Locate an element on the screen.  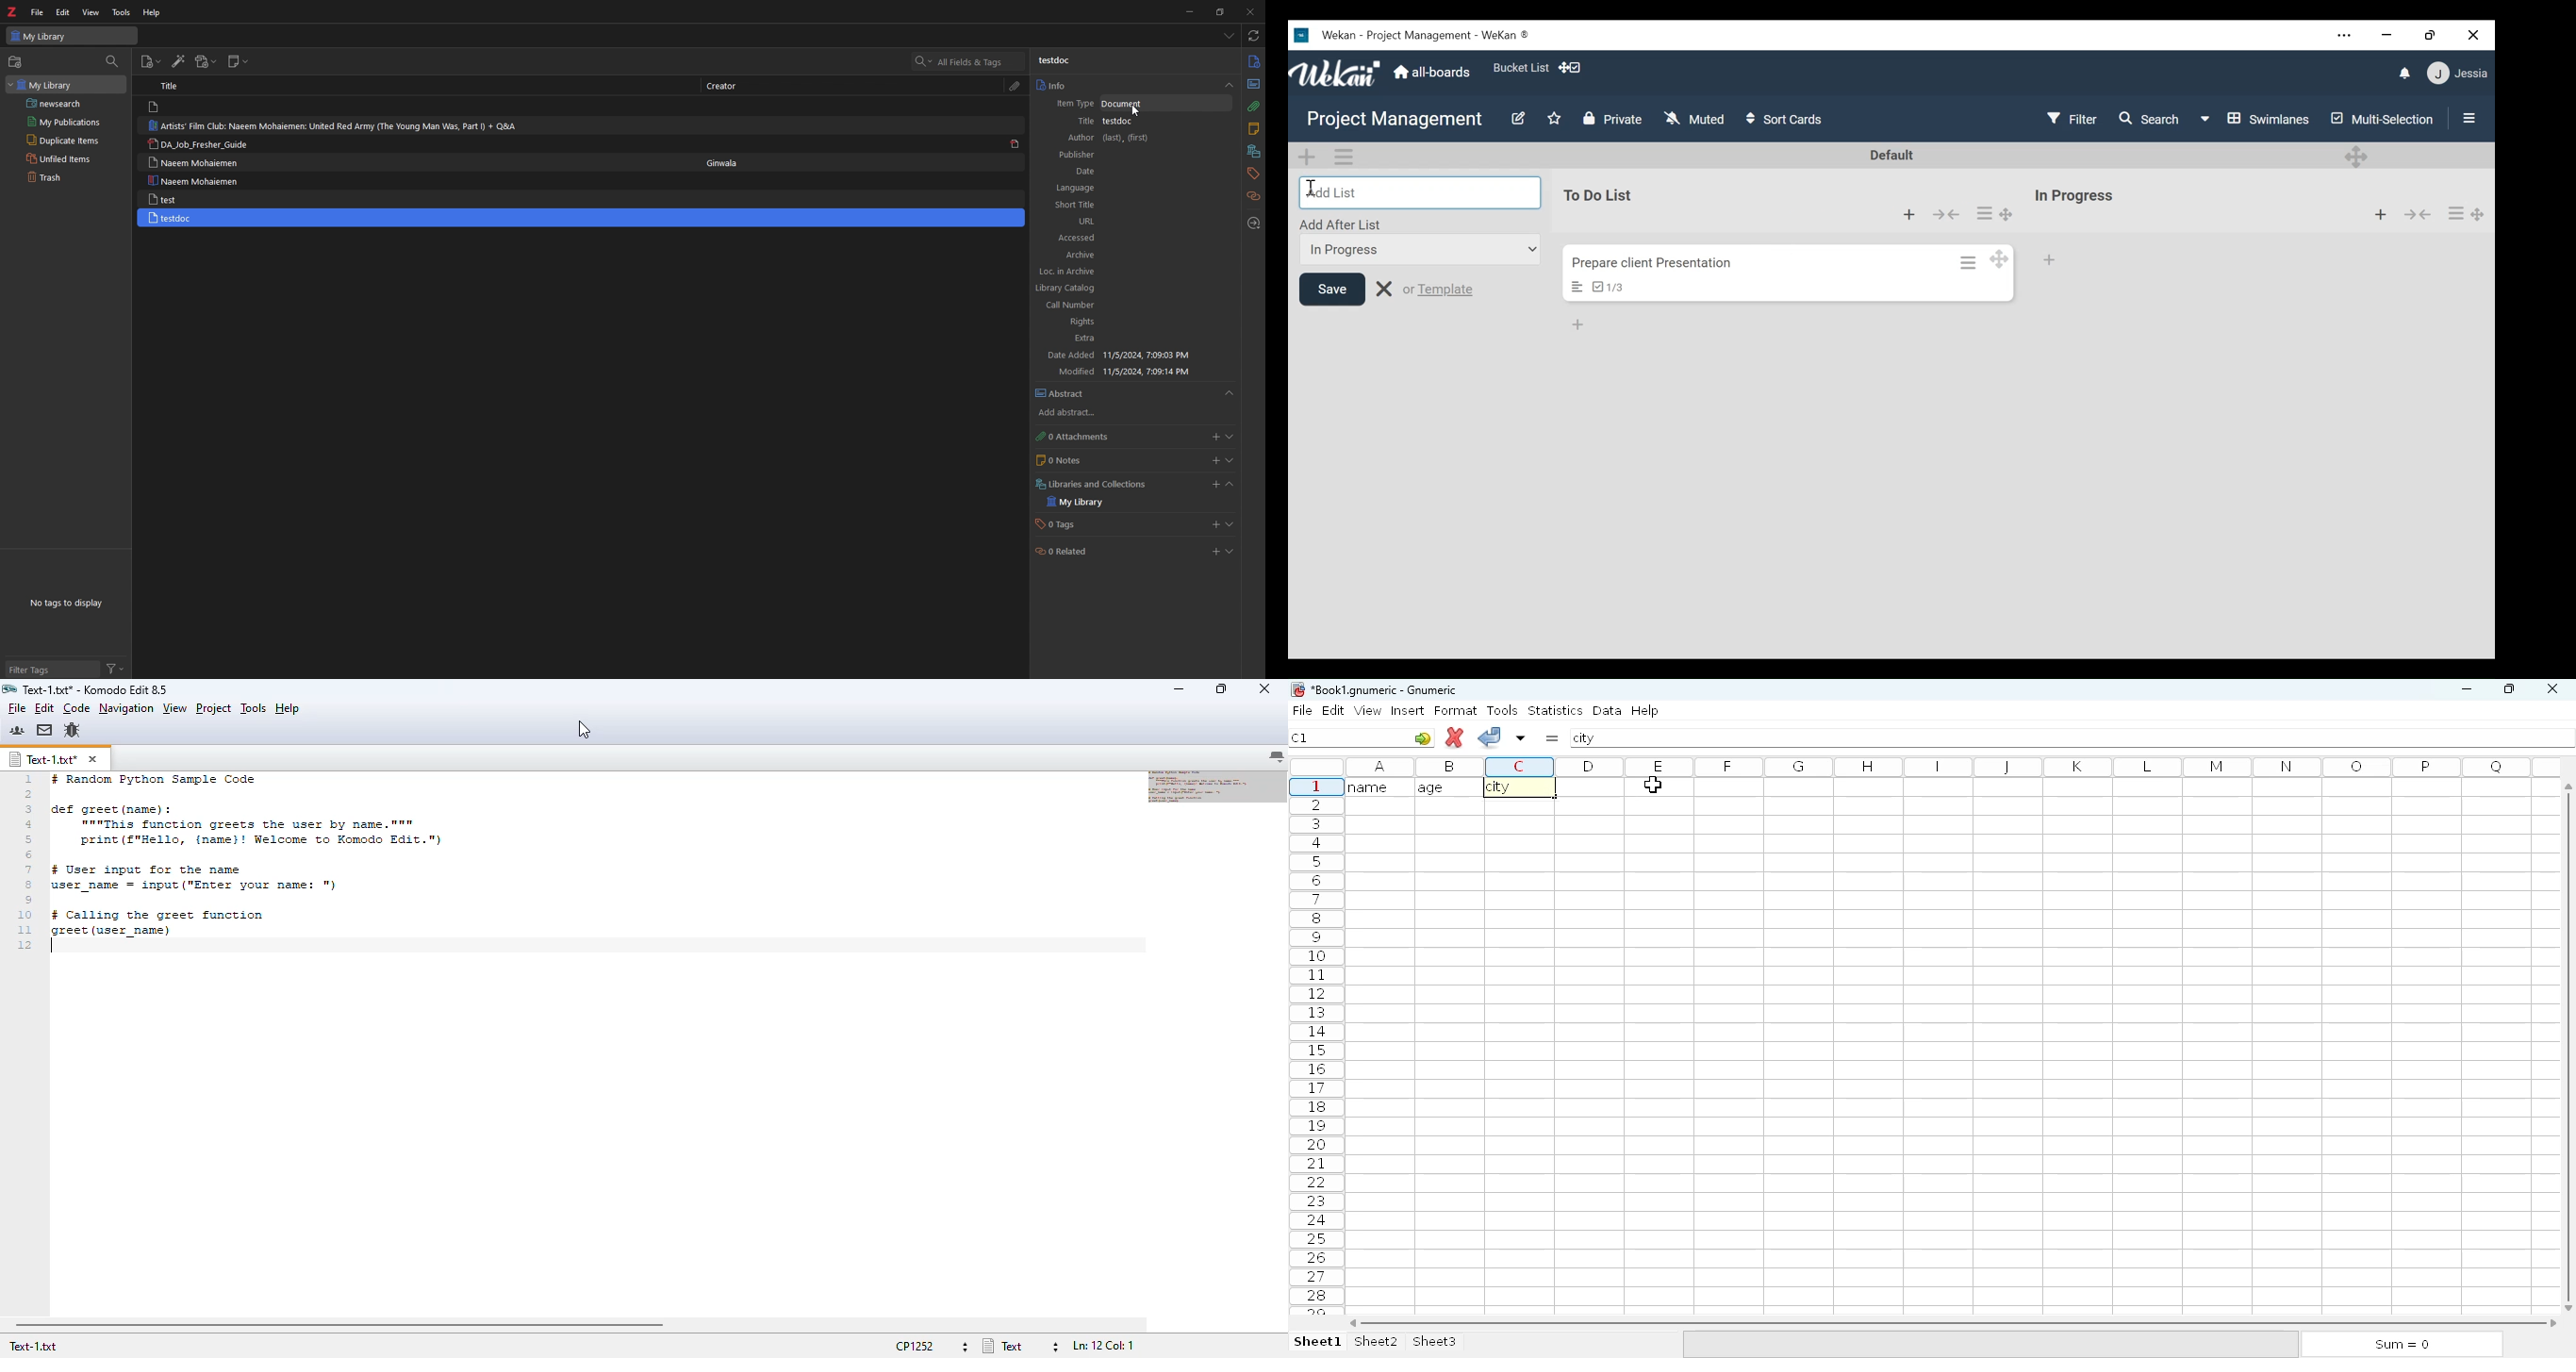
new collection is located at coordinates (16, 62).